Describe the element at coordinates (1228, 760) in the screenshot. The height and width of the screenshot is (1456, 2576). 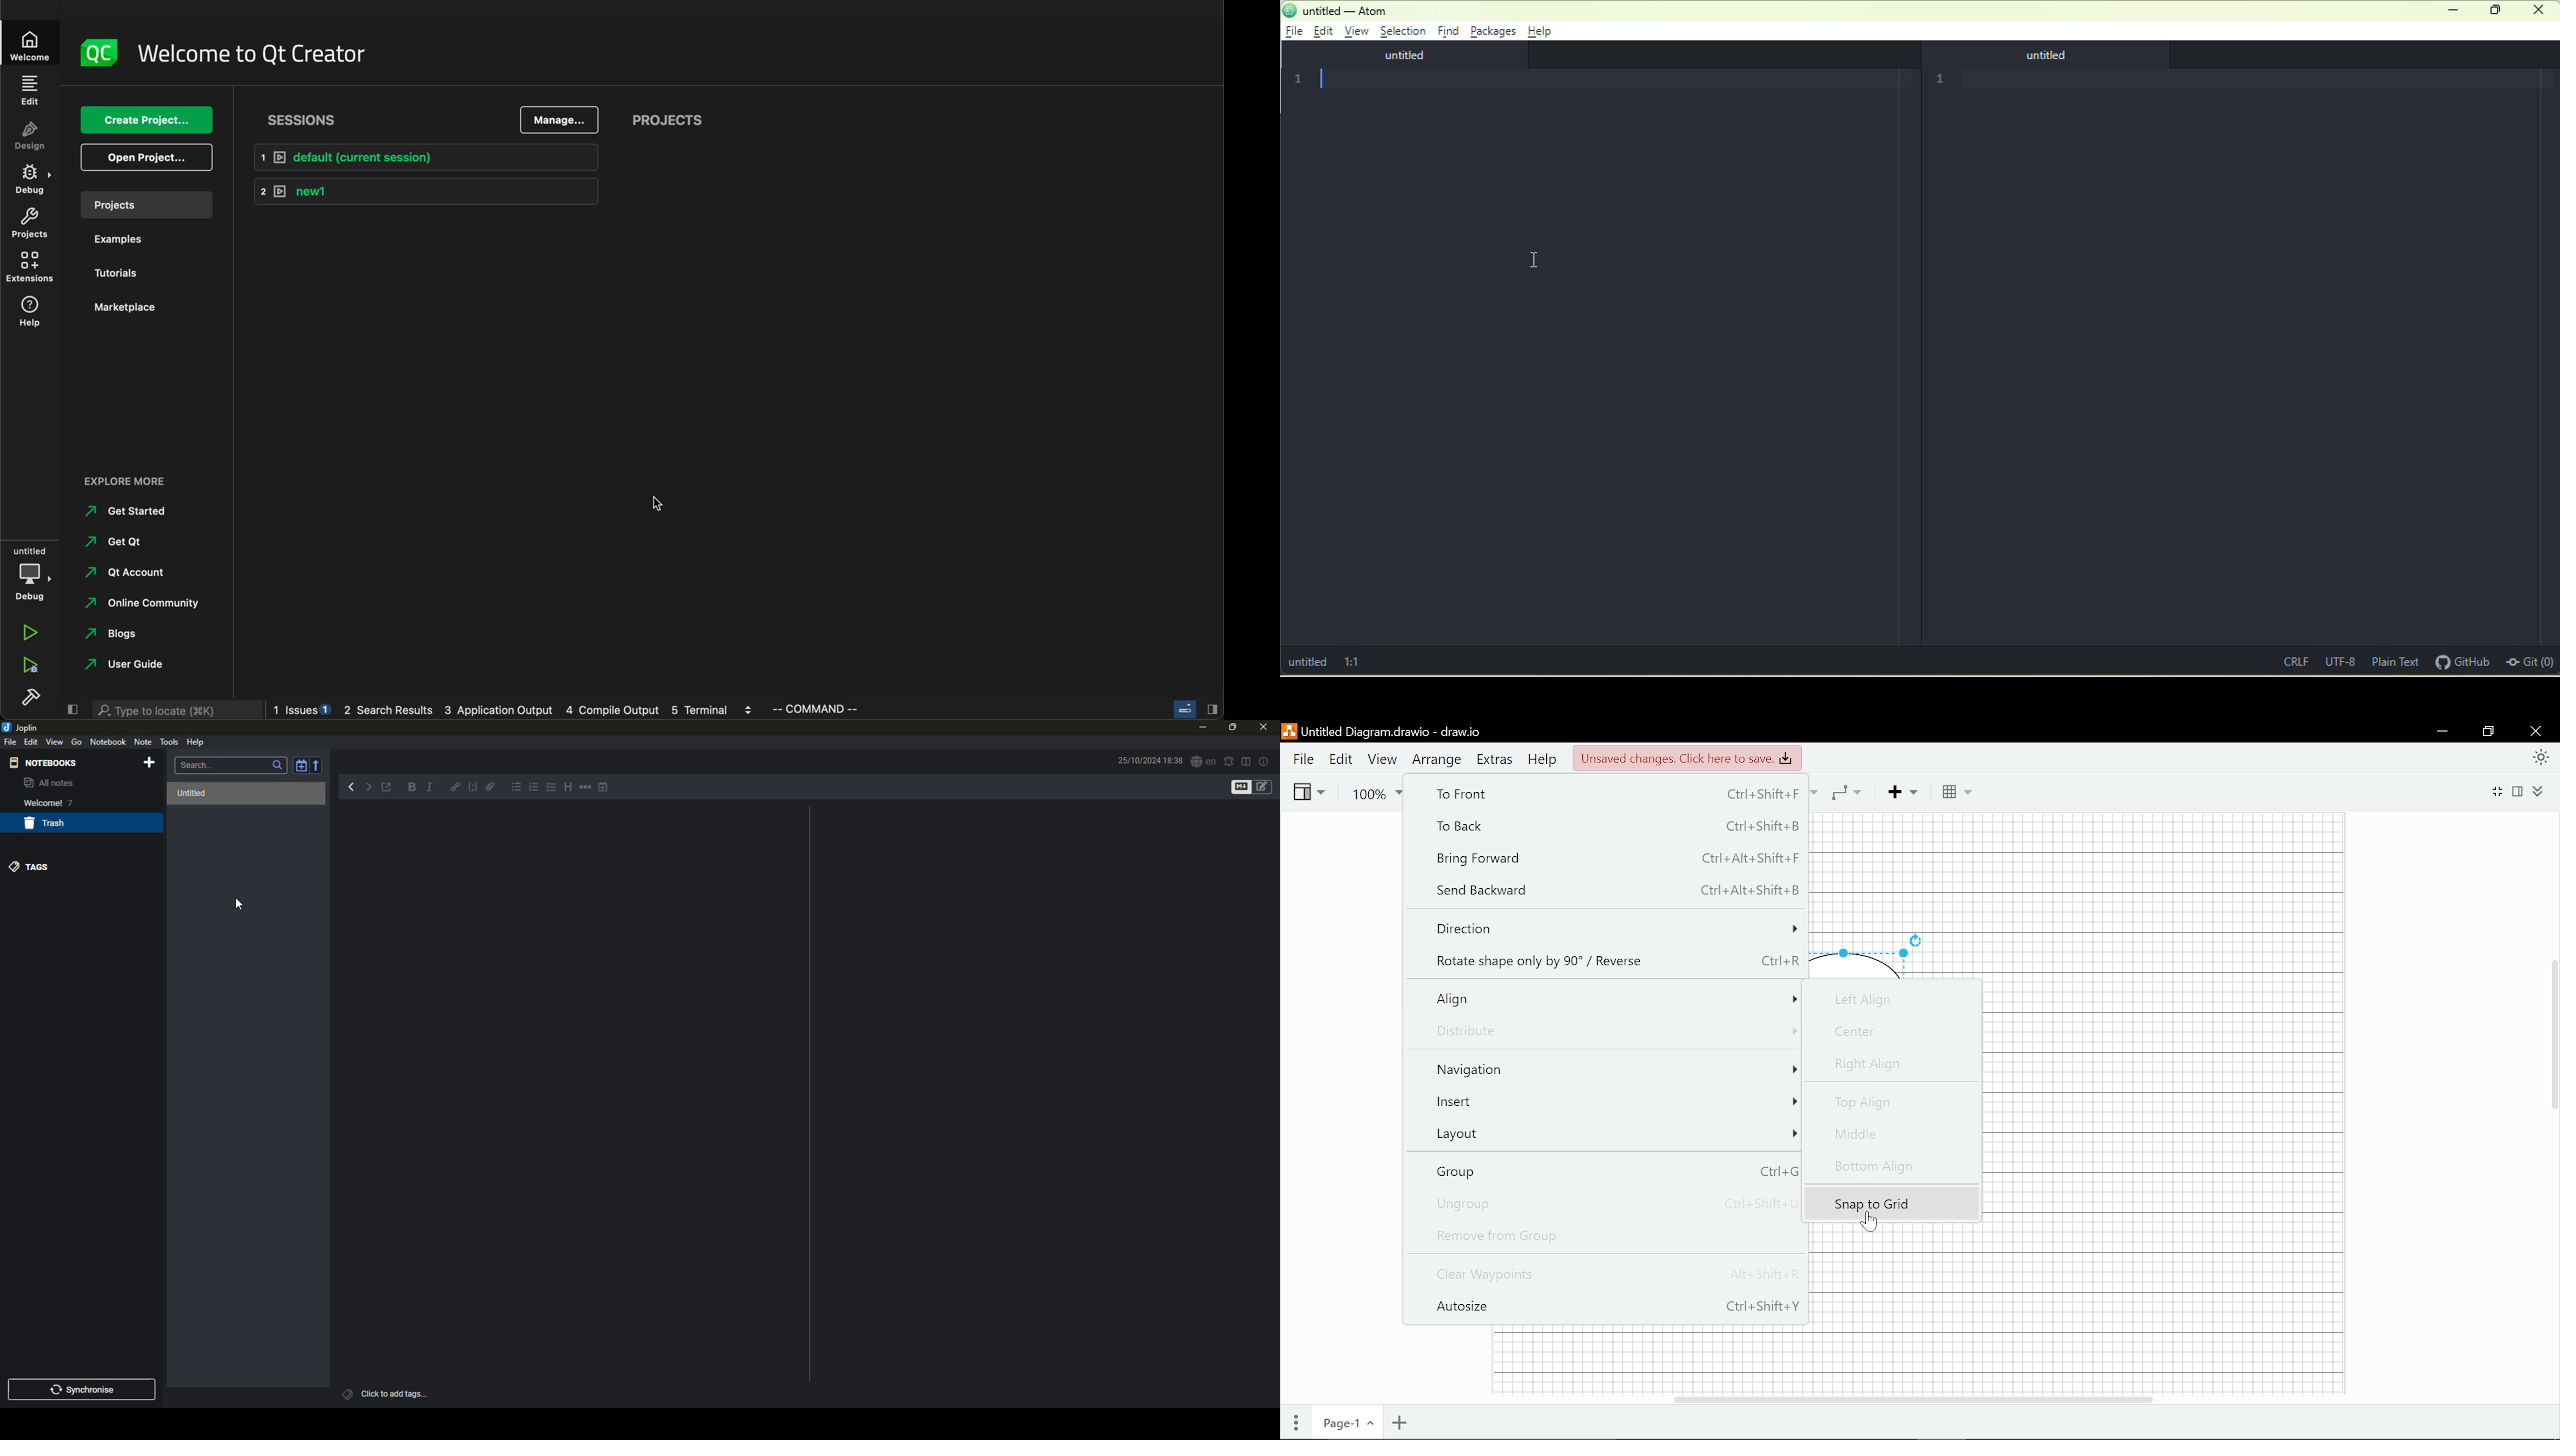
I see `set alarm` at that location.